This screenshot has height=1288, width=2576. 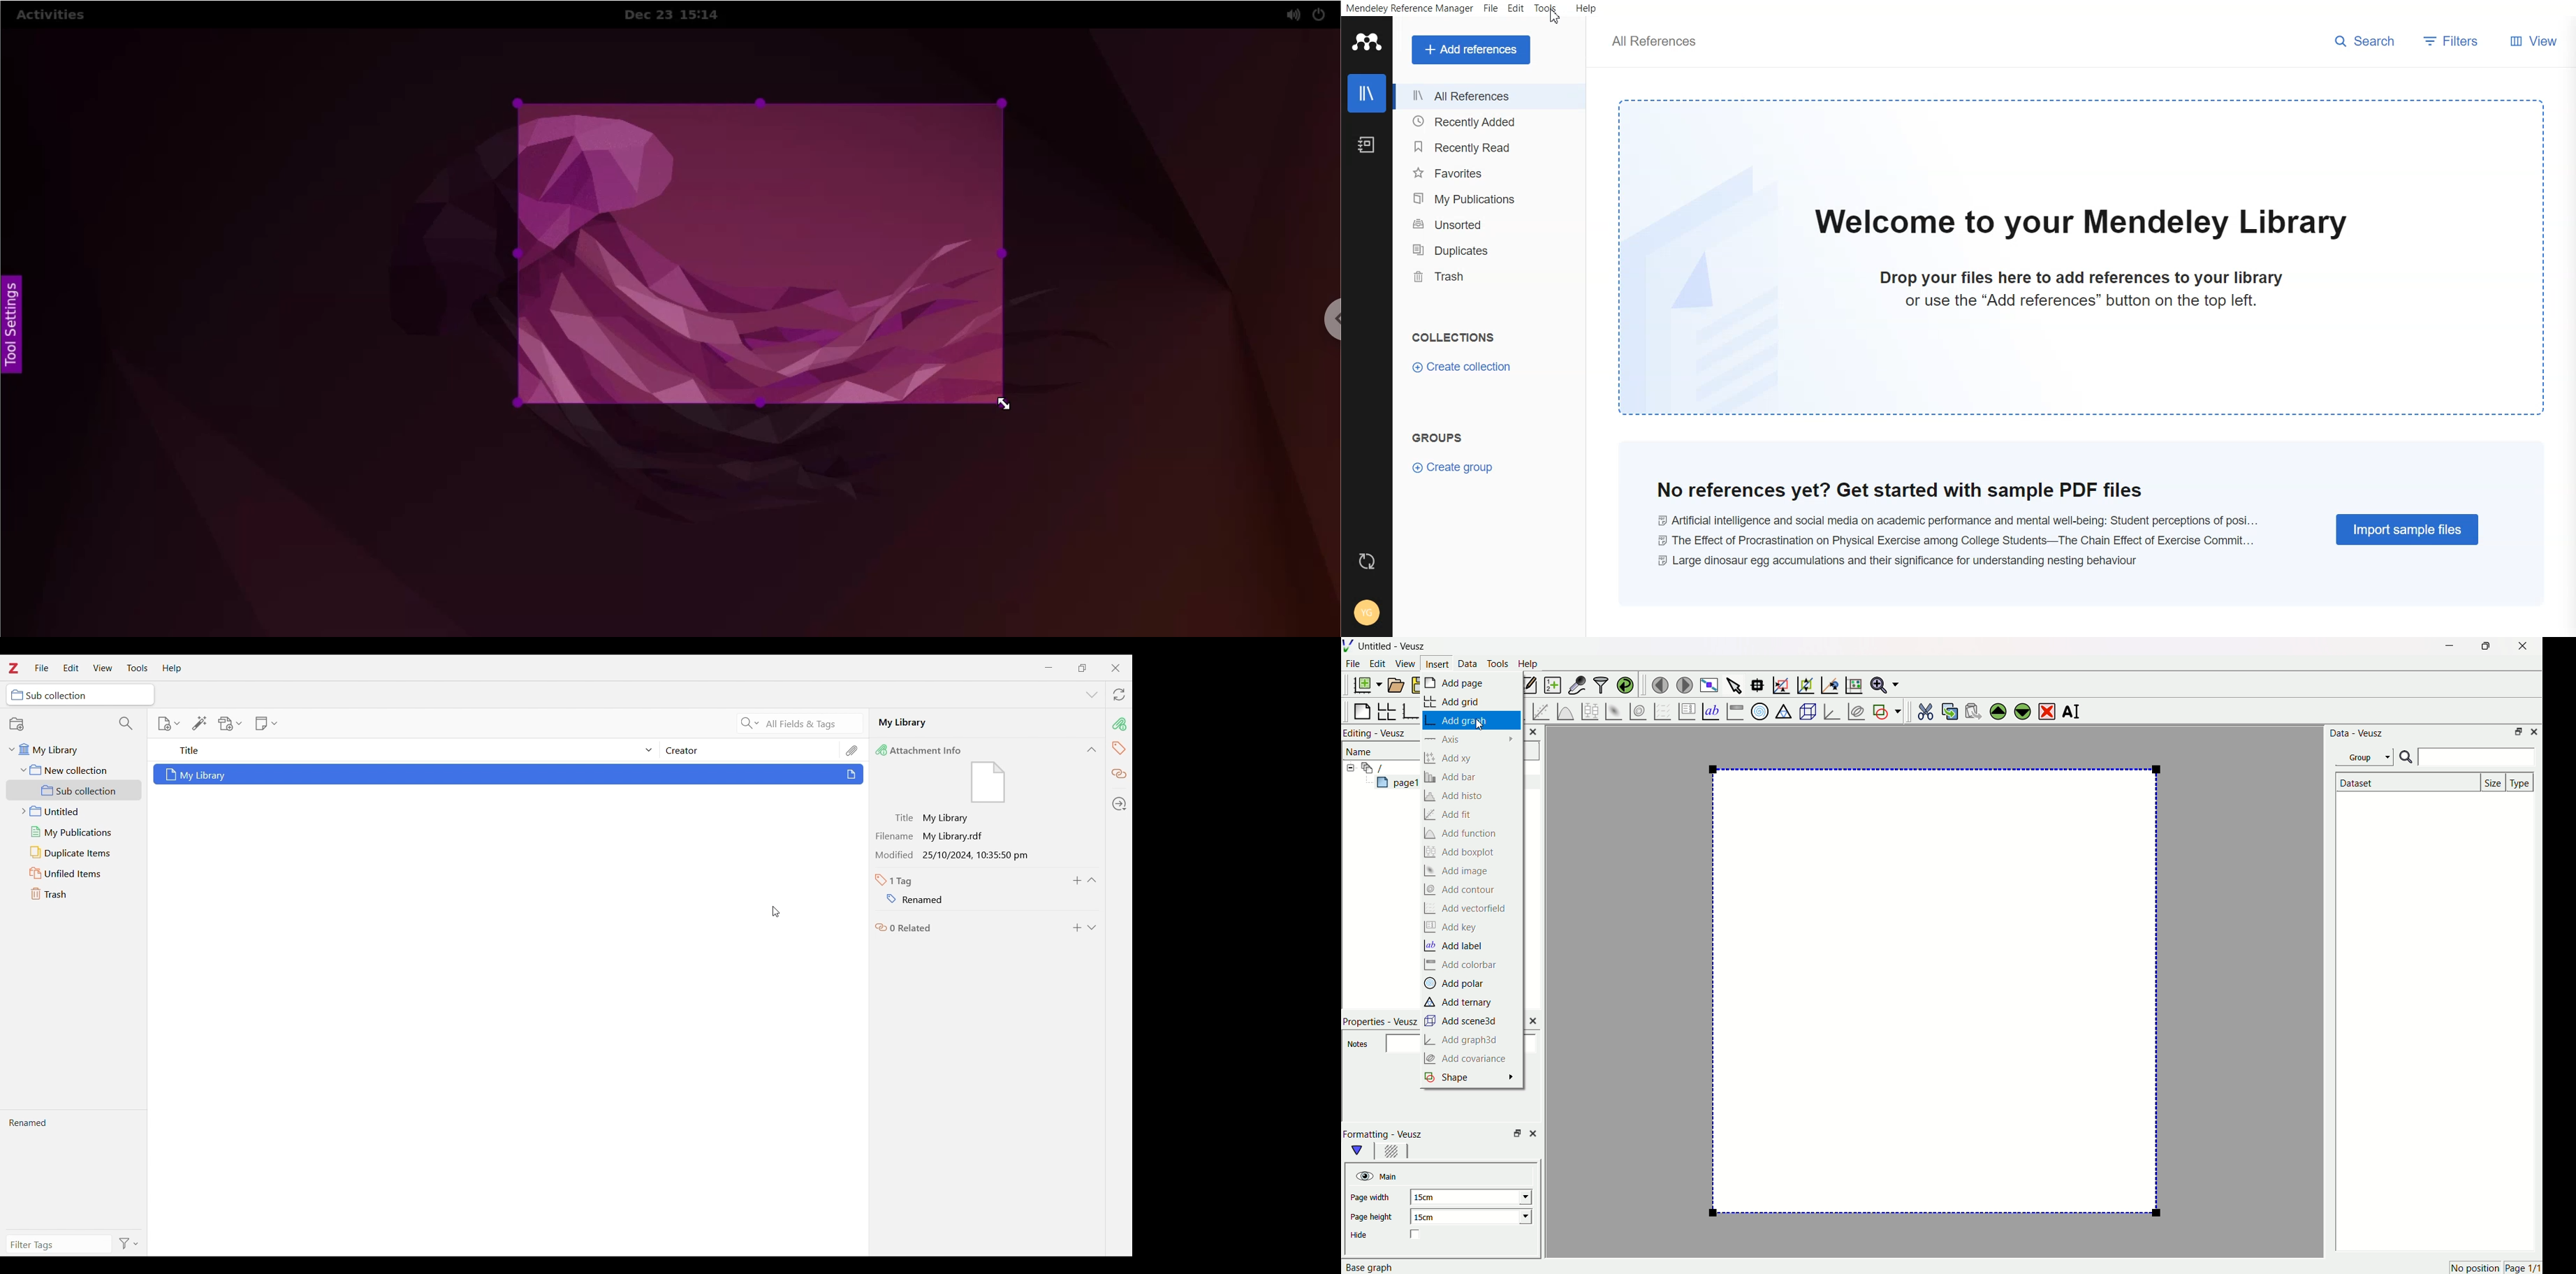 I want to click on Sync with zotero.org, so click(x=1119, y=694).